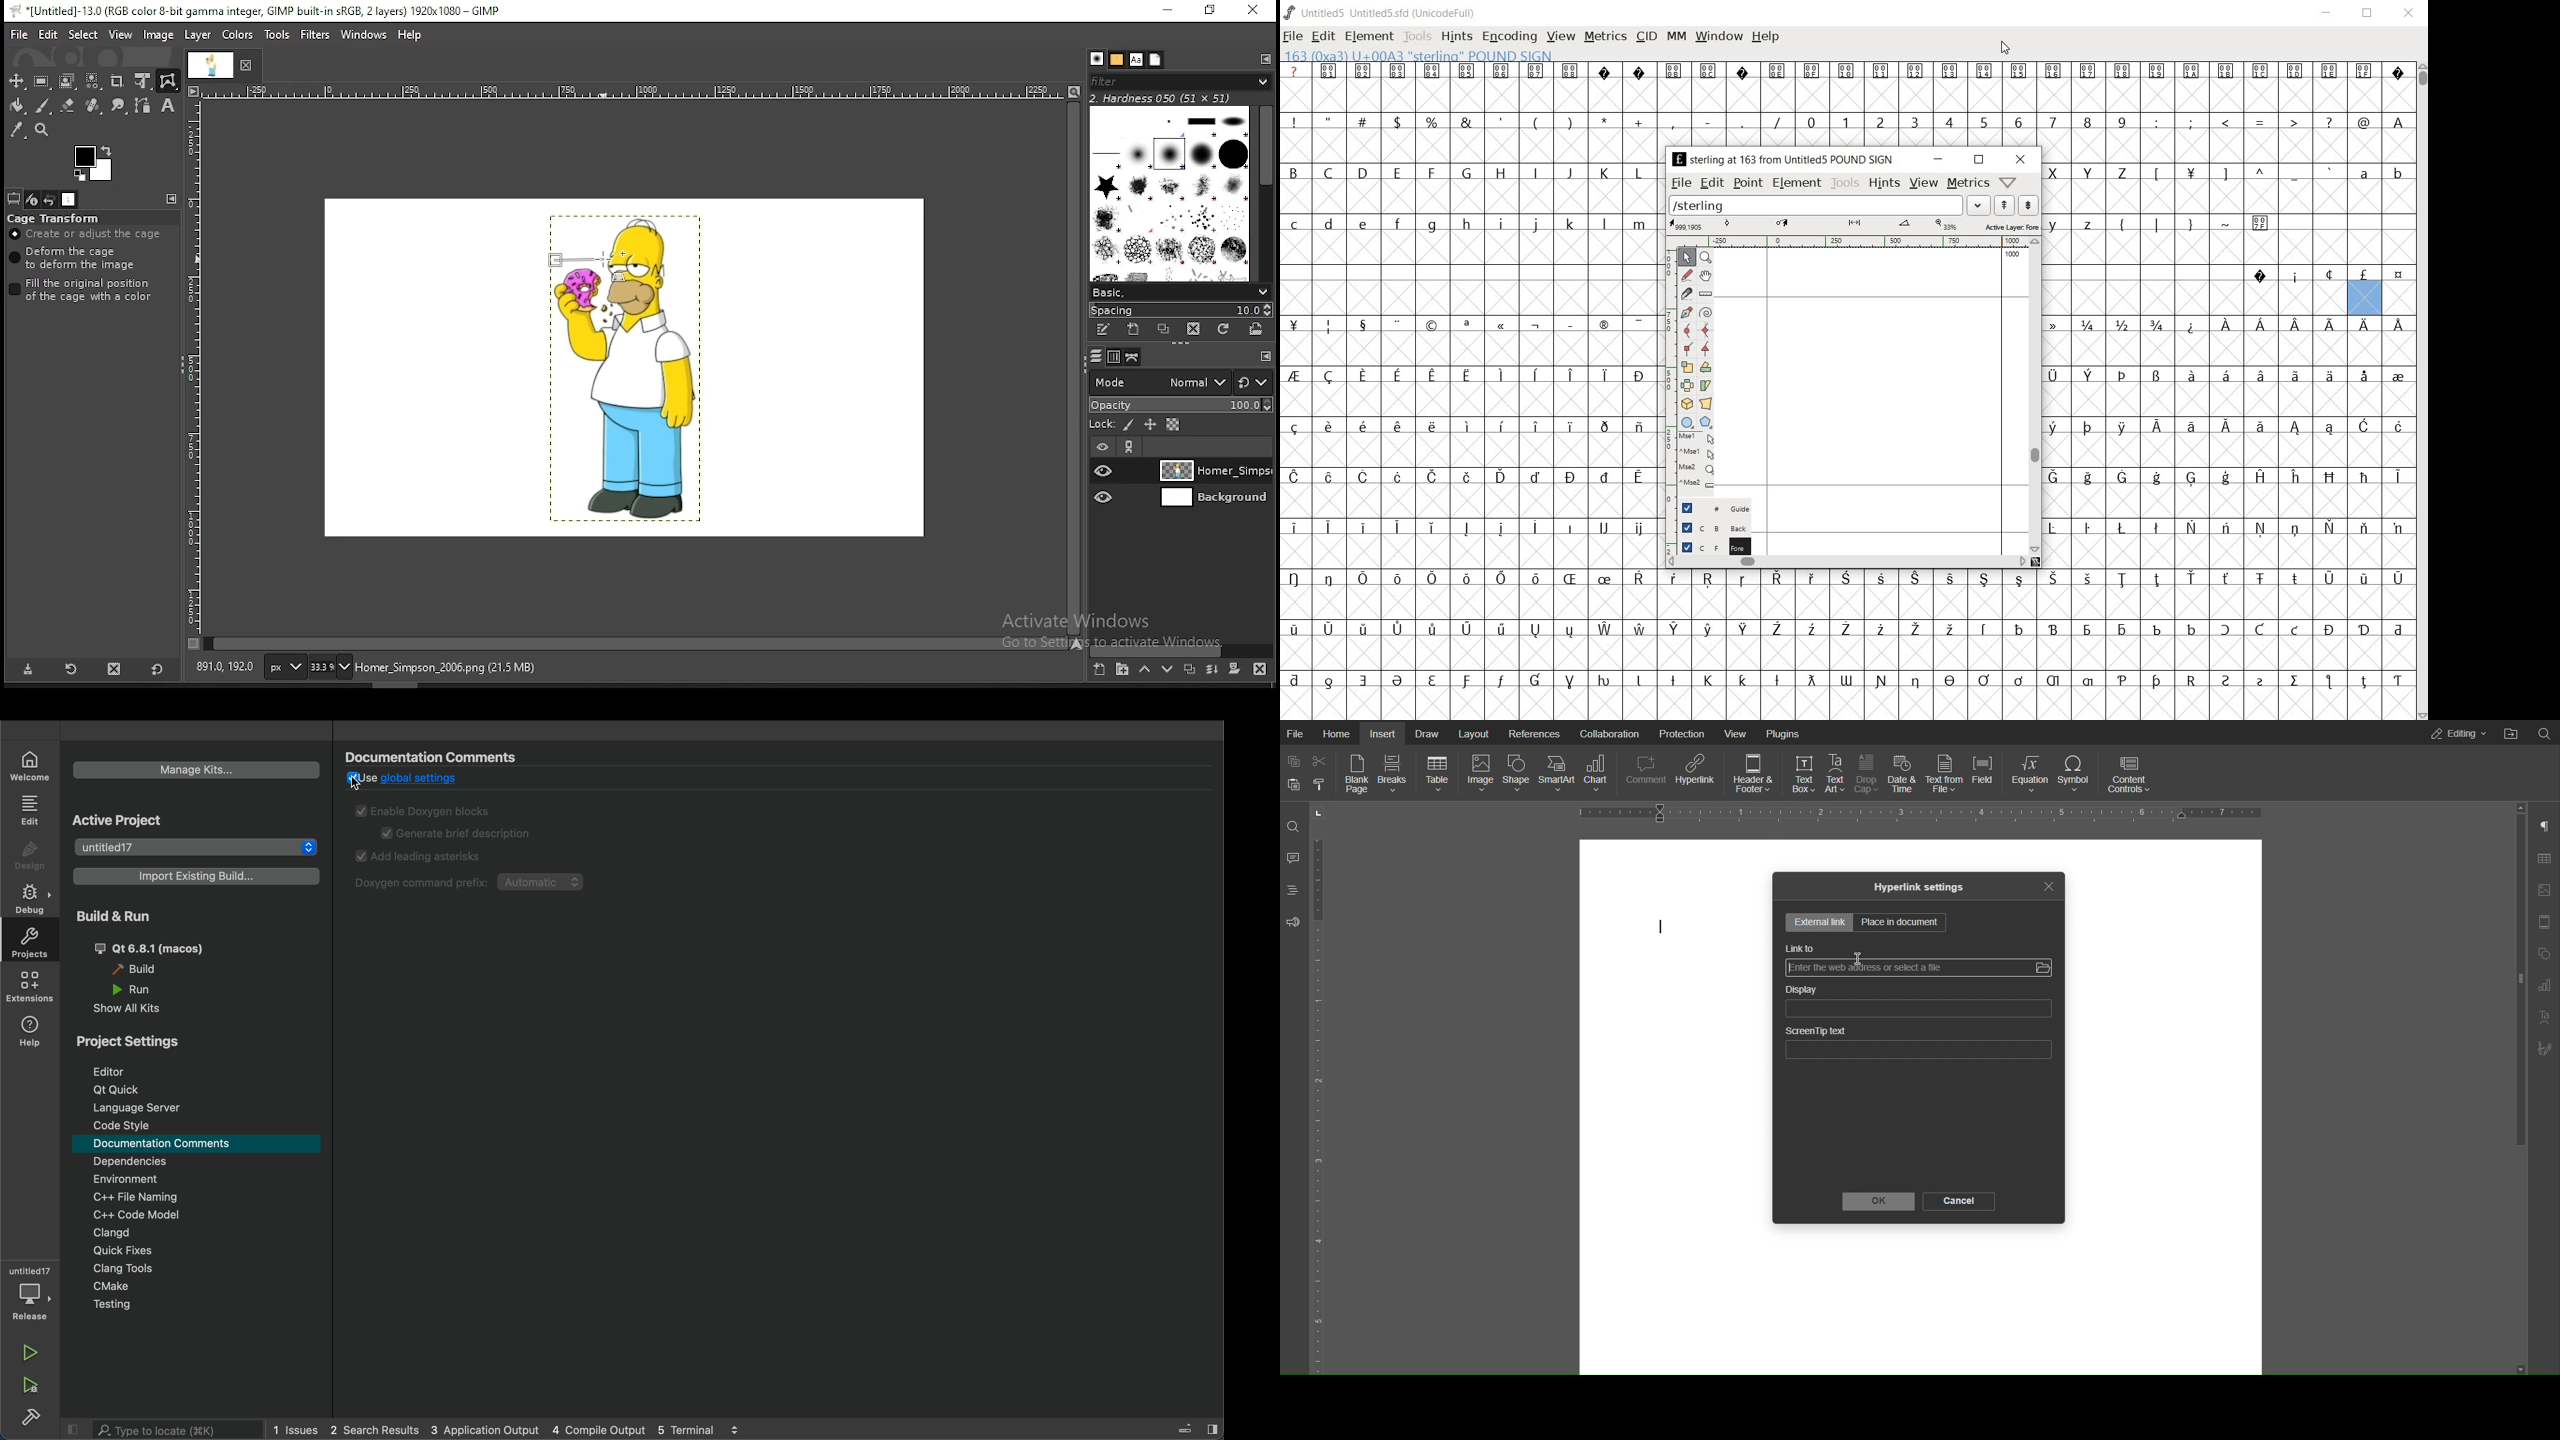 The image size is (2576, 1456). What do you see at coordinates (2364, 578) in the screenshot?
I see `Symbol` at bounding box center [2364, 578].